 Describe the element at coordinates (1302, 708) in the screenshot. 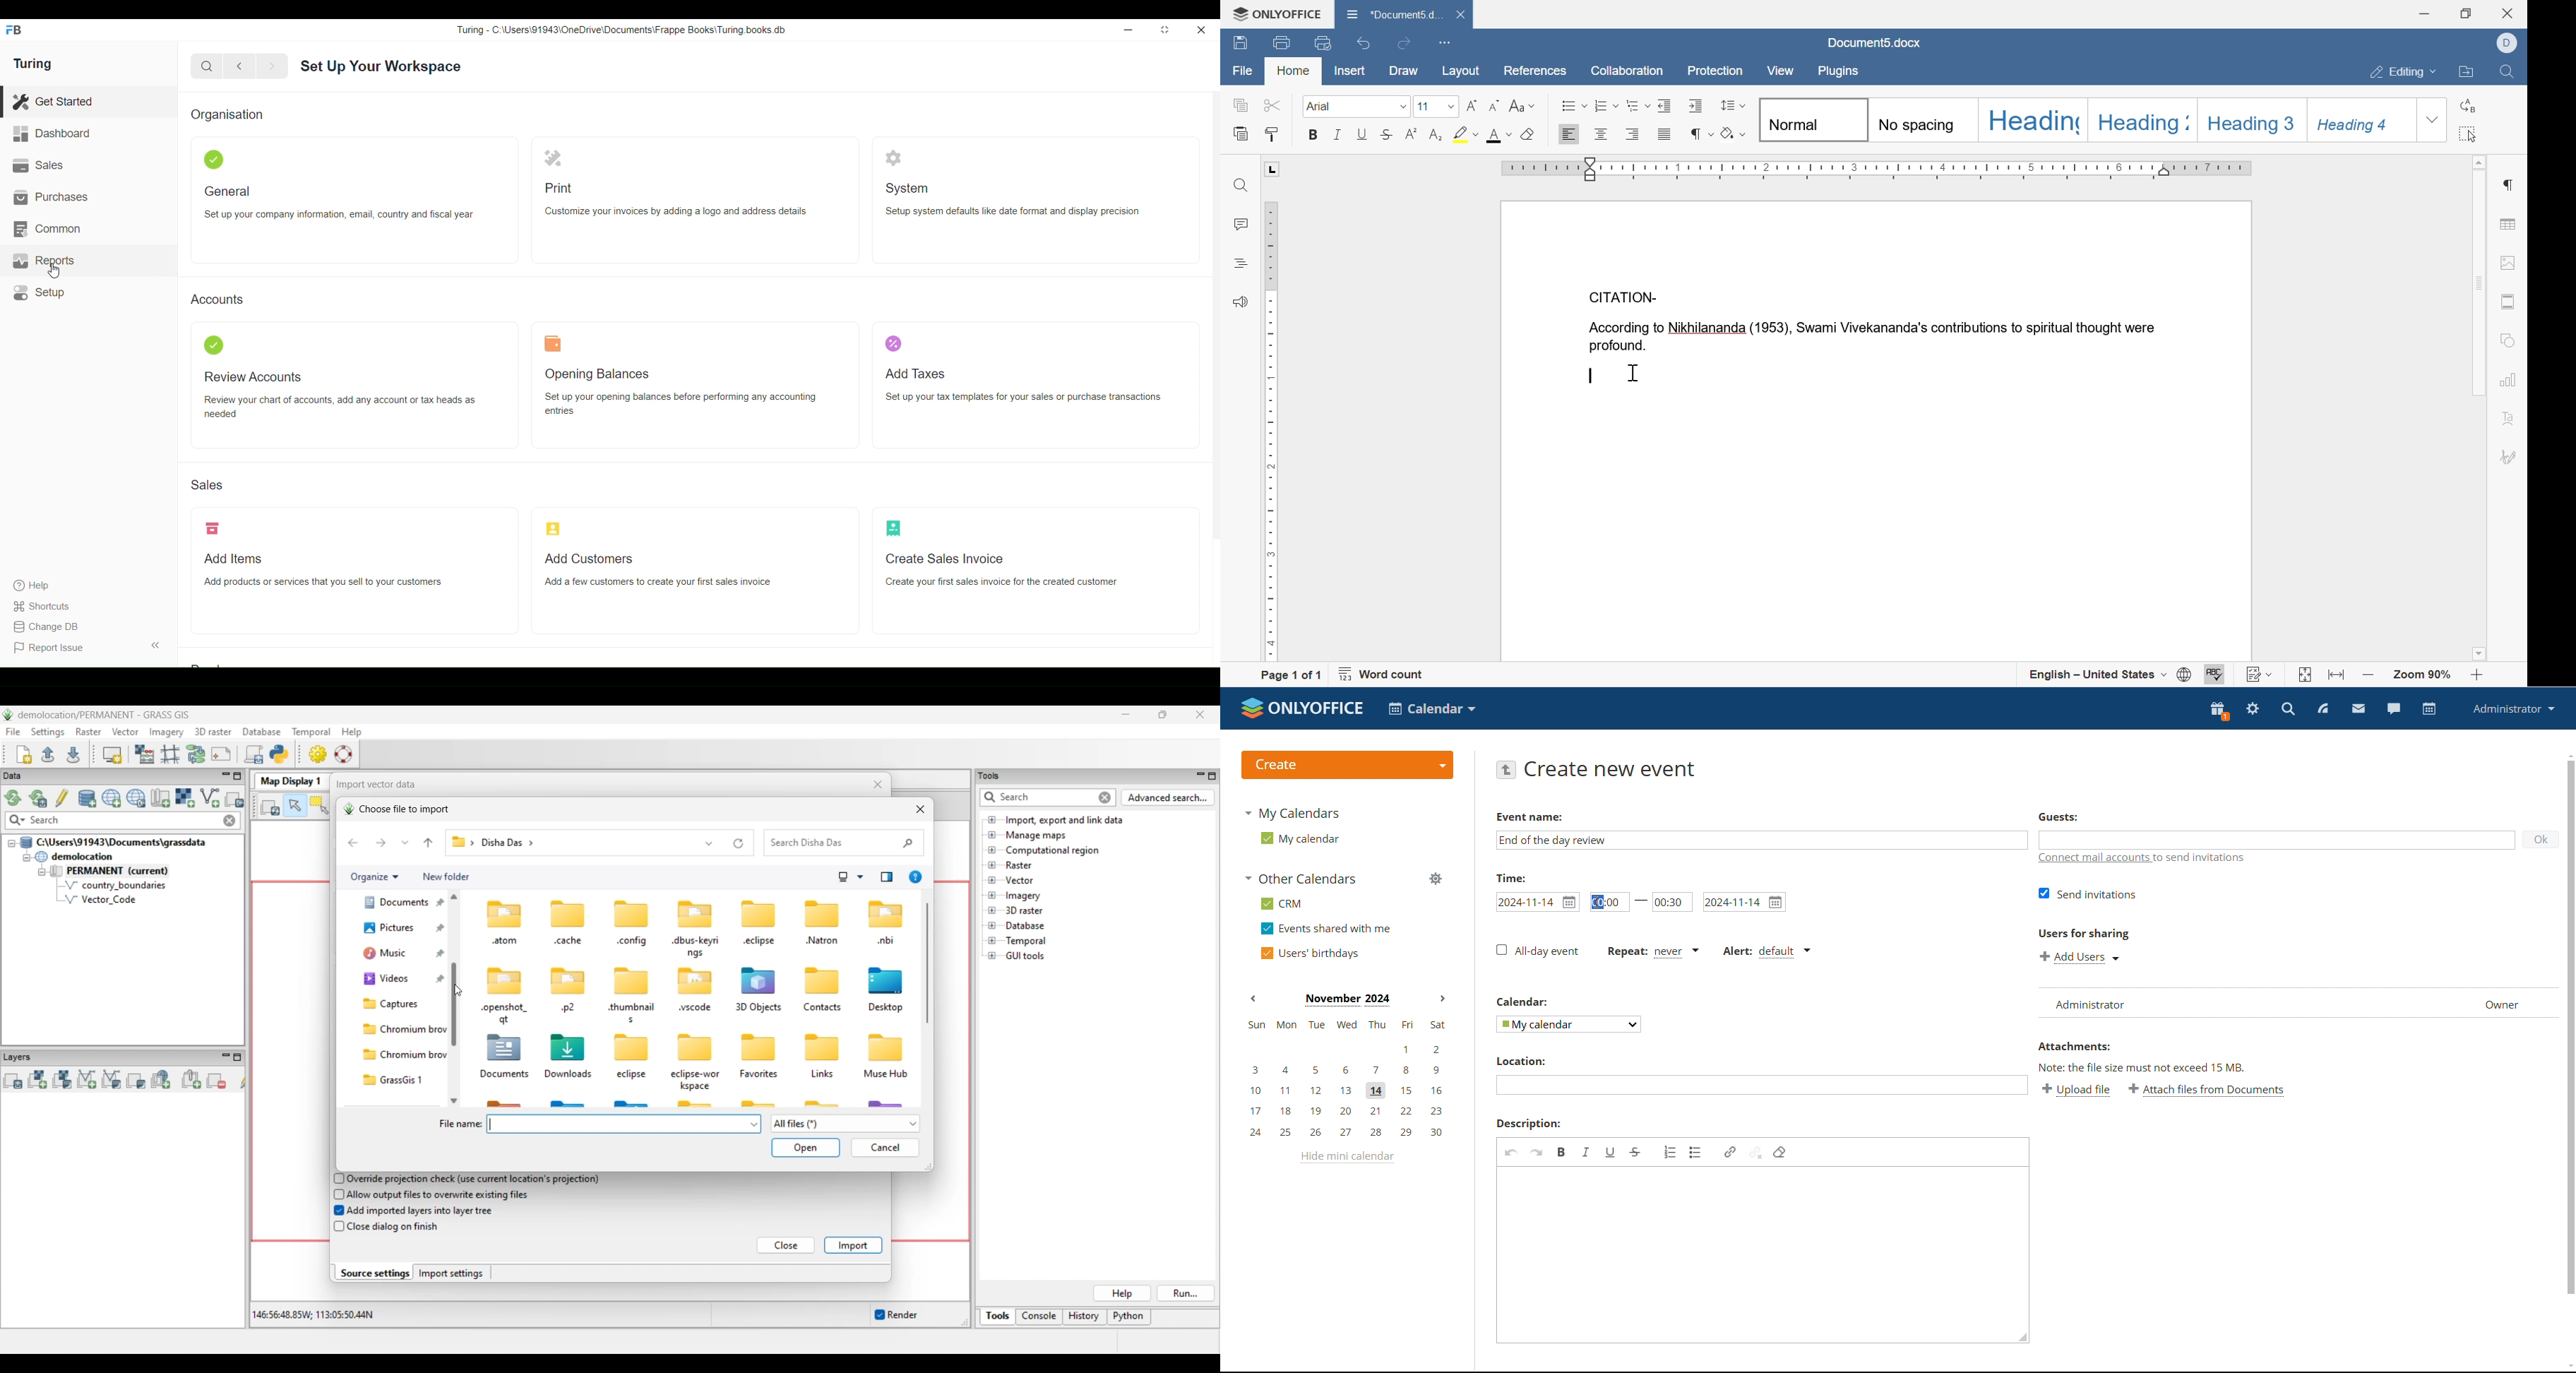

I see `logo` at that location.